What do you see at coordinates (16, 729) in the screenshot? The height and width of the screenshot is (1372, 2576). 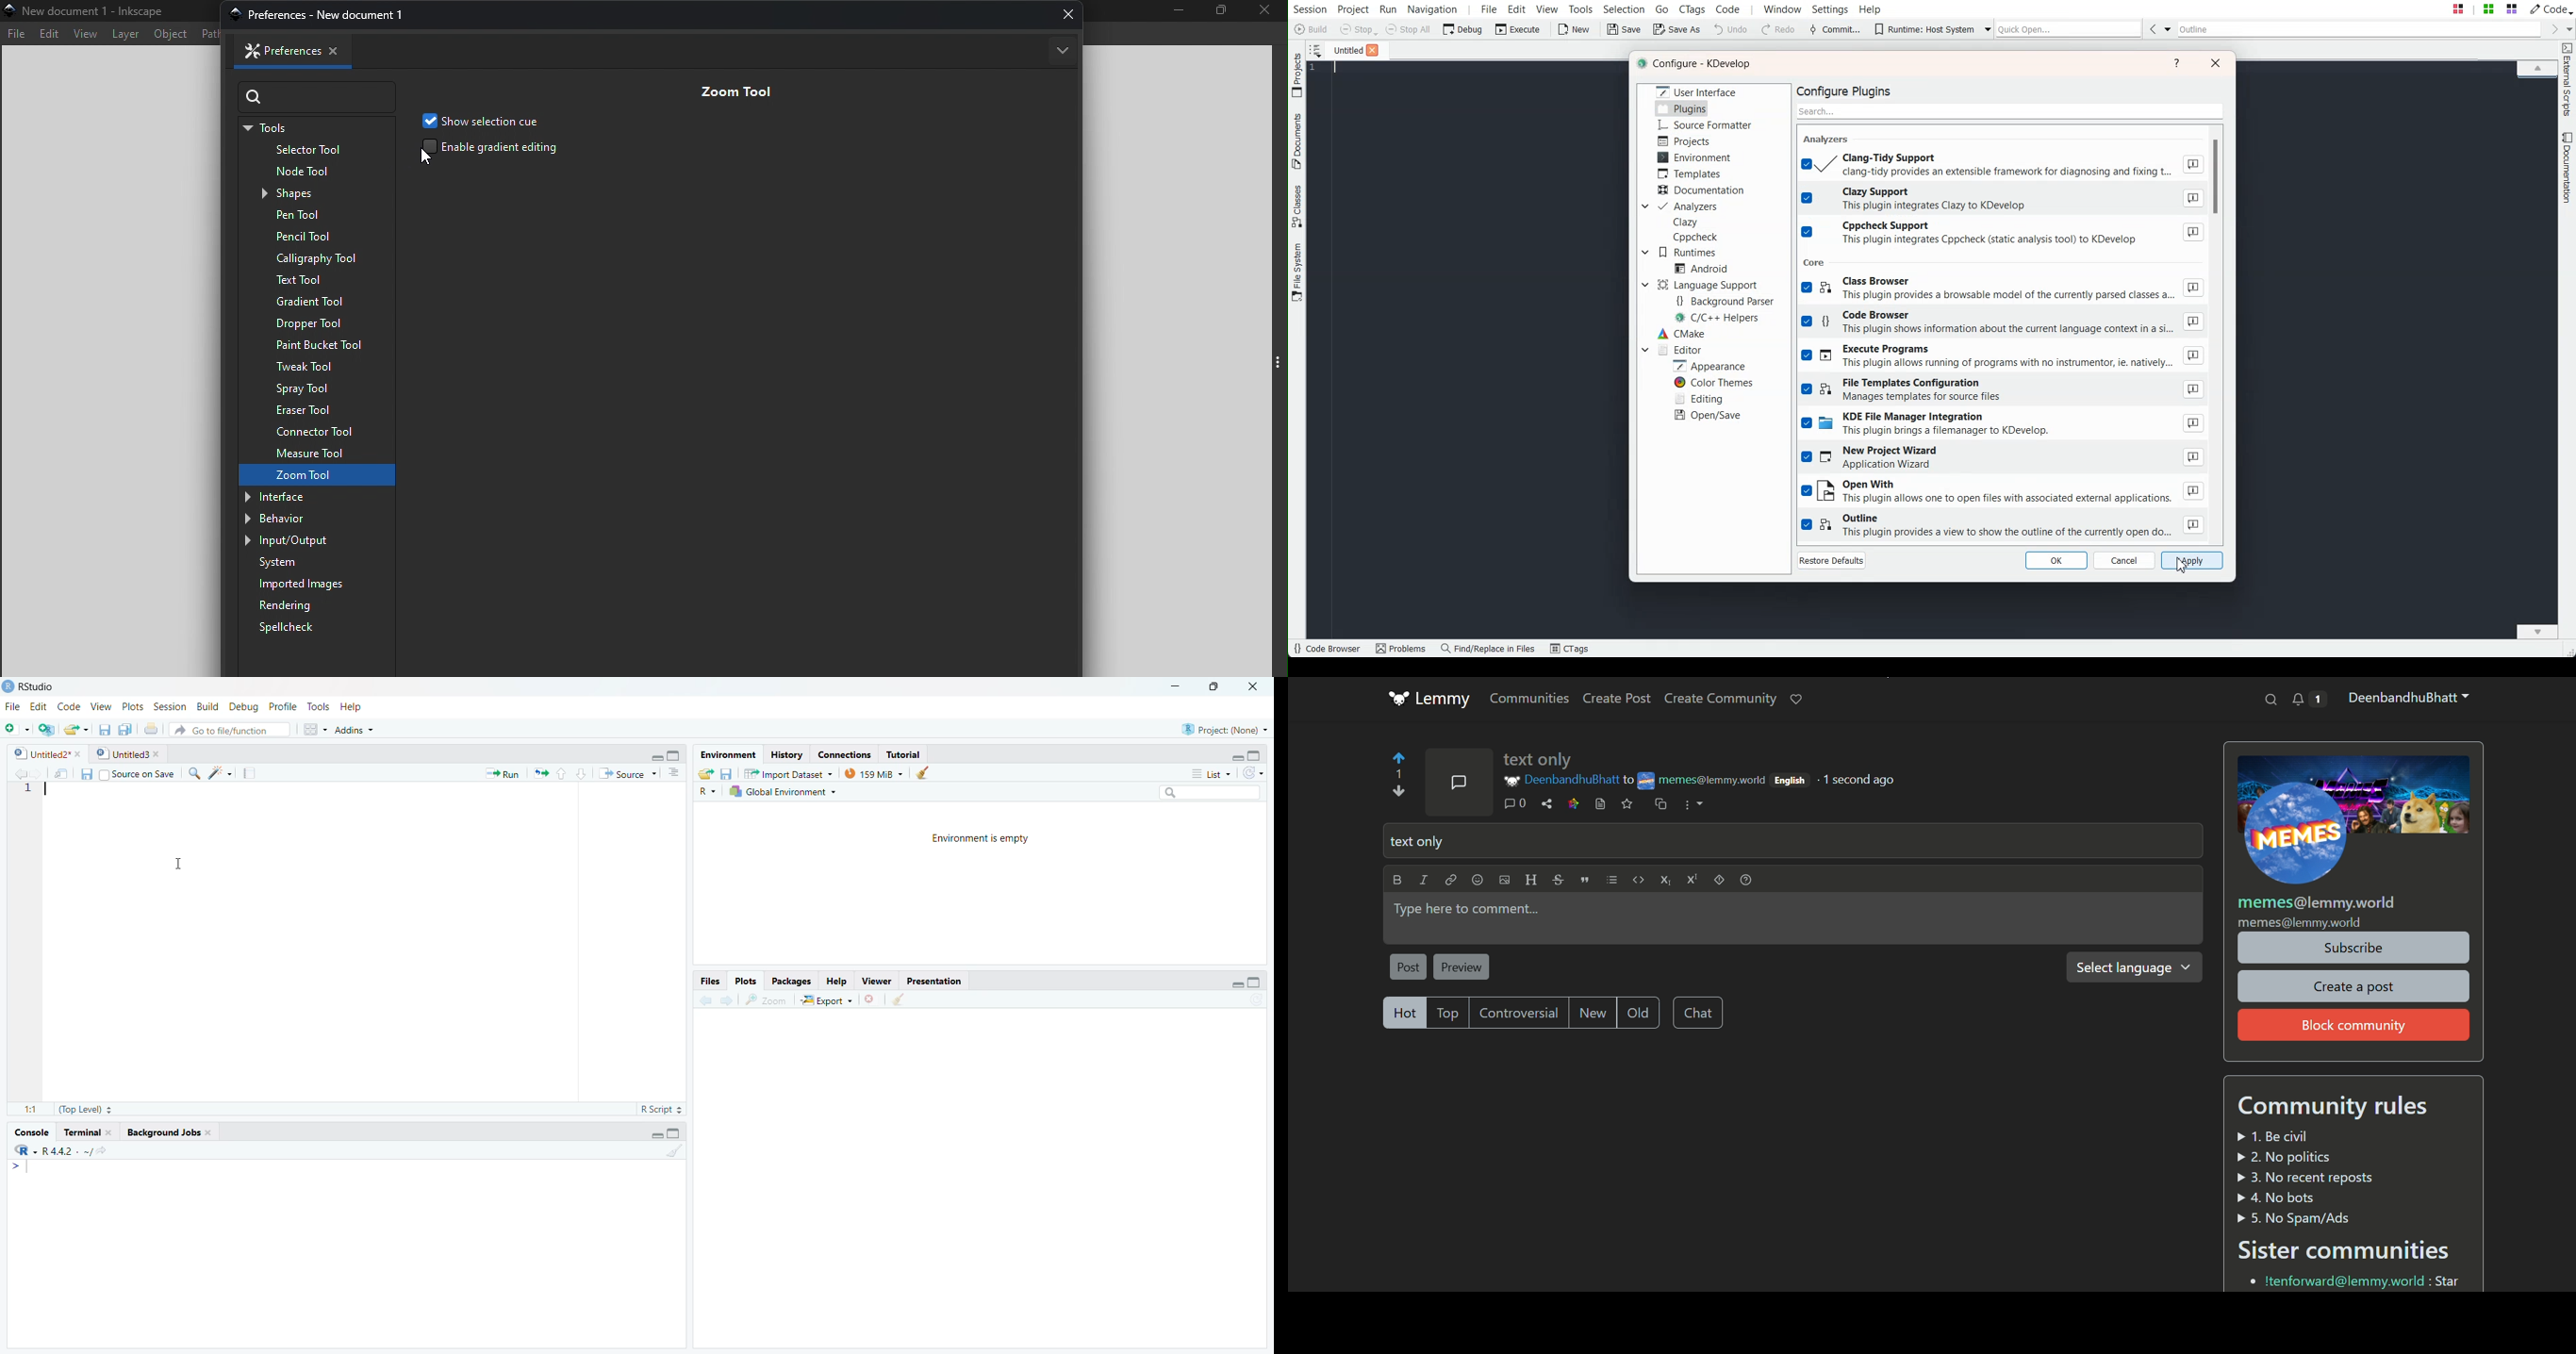 I see `New file` at bounding box center [16, 729].